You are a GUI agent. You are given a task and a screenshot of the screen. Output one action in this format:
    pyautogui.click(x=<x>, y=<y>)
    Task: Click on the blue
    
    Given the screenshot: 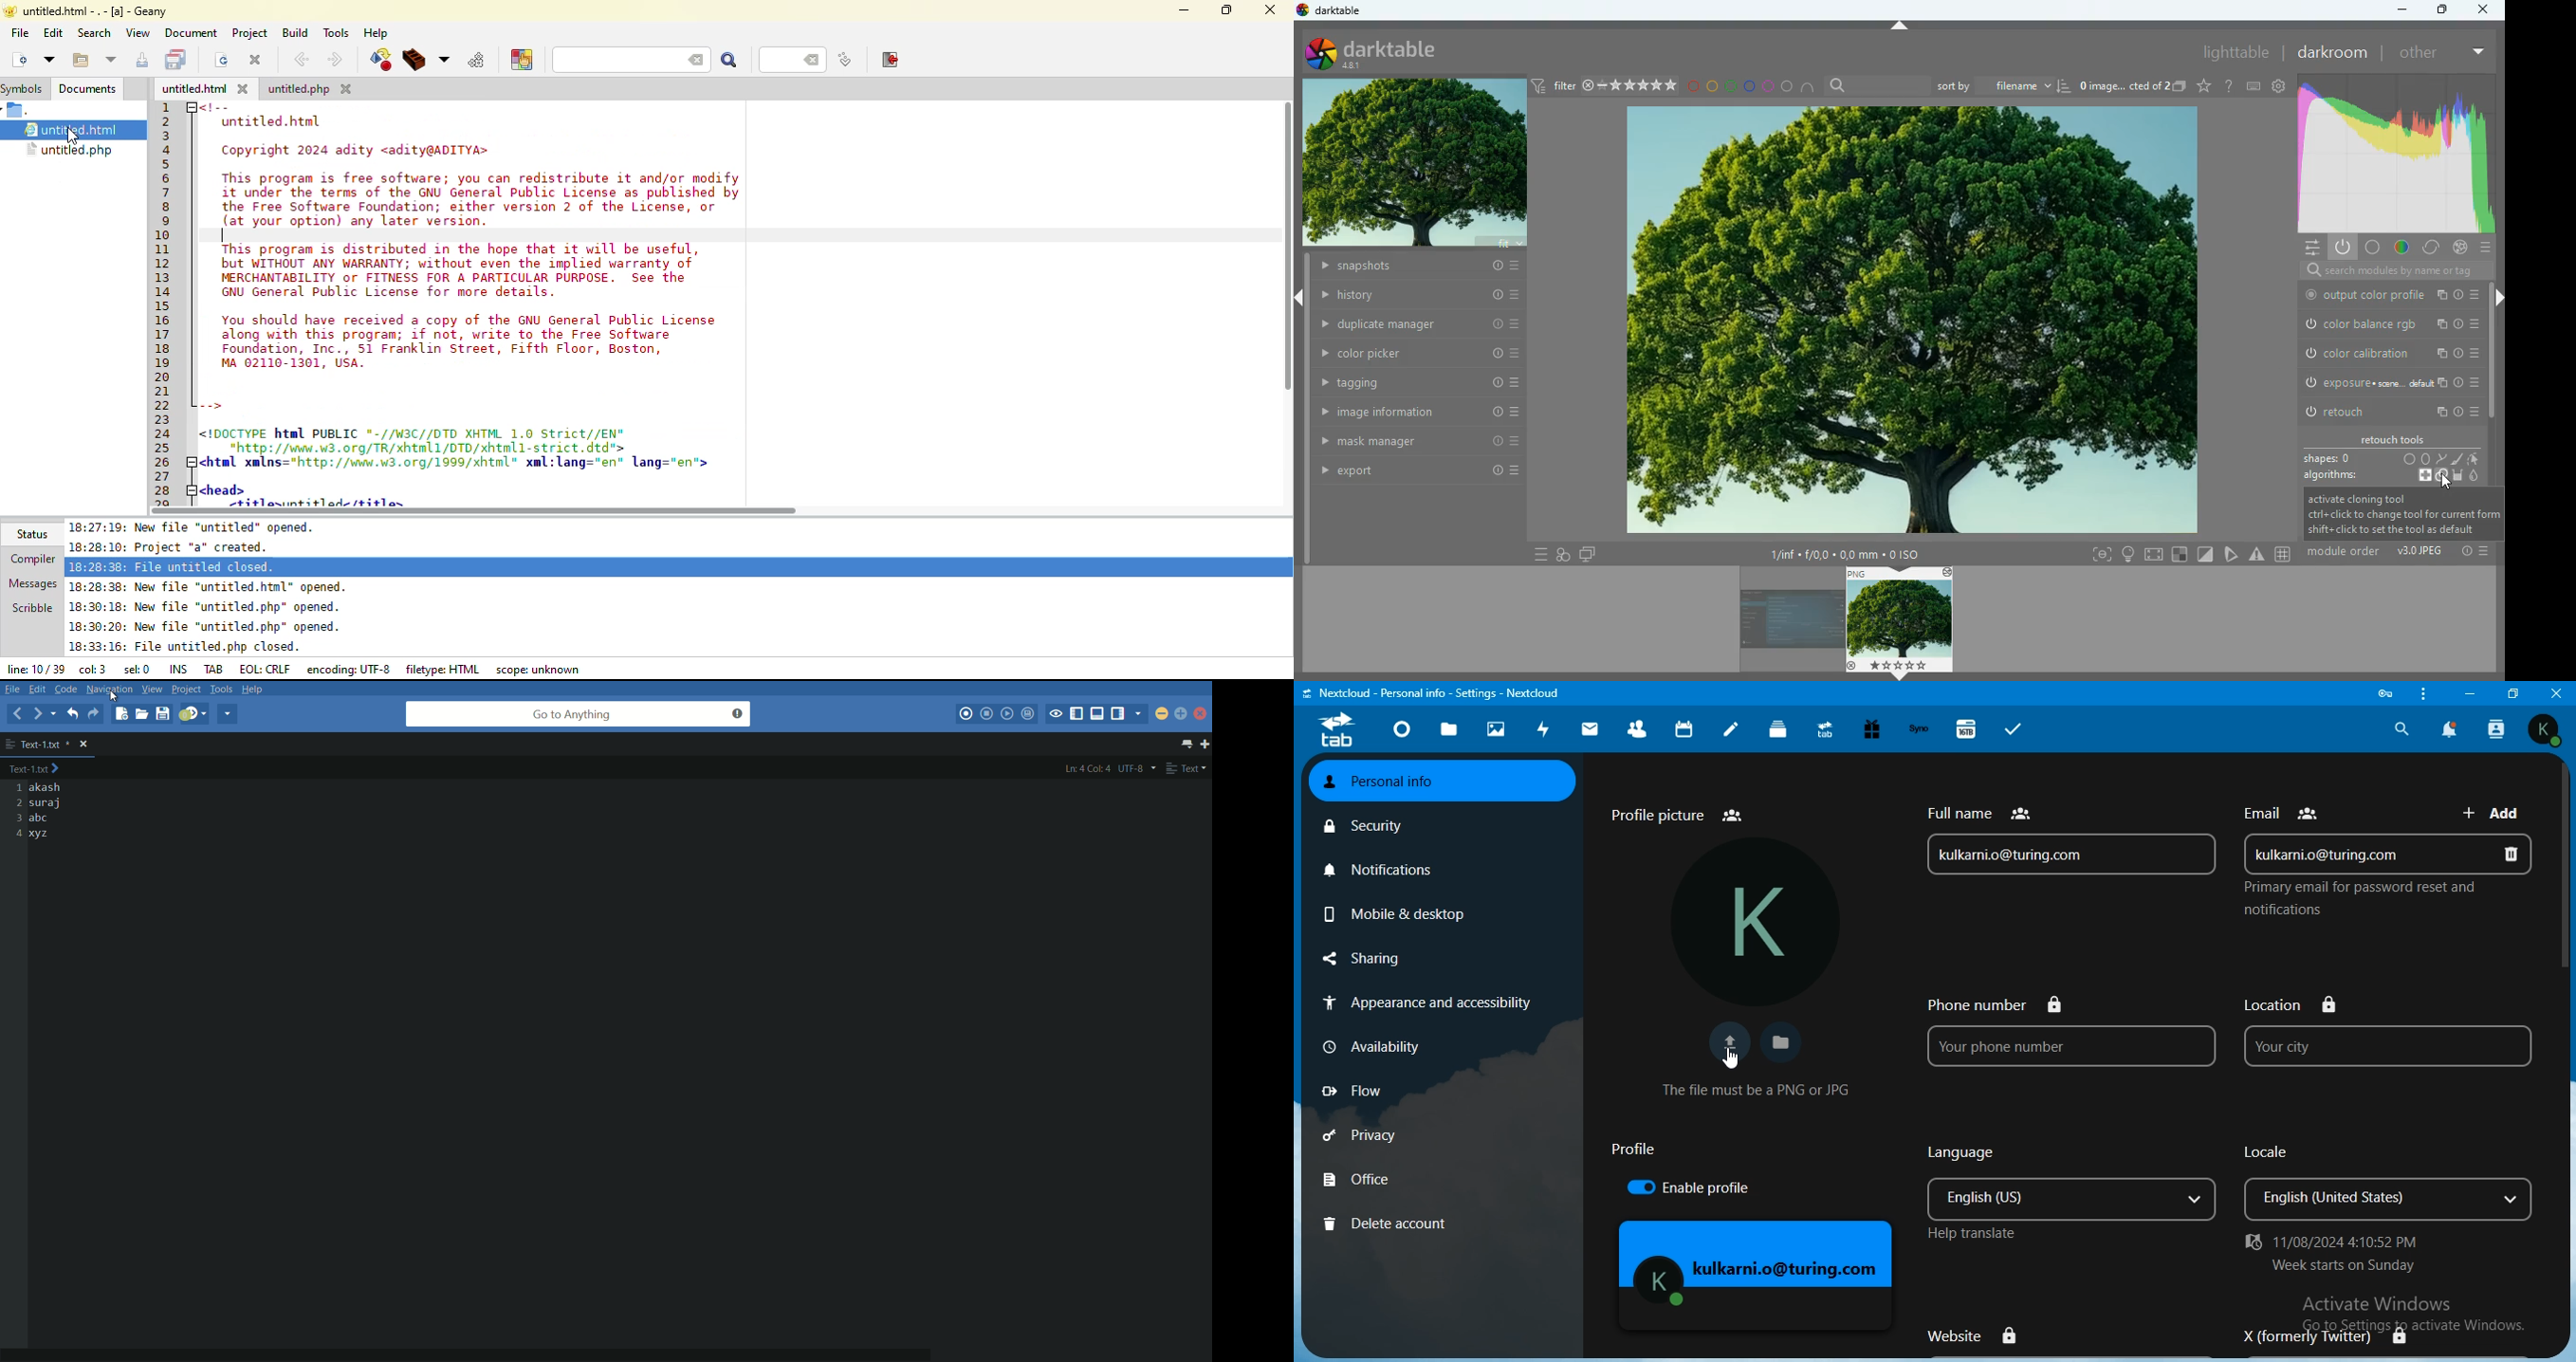 What is the action you would take?
    pyautogui.click(x=1749, y=87)
    